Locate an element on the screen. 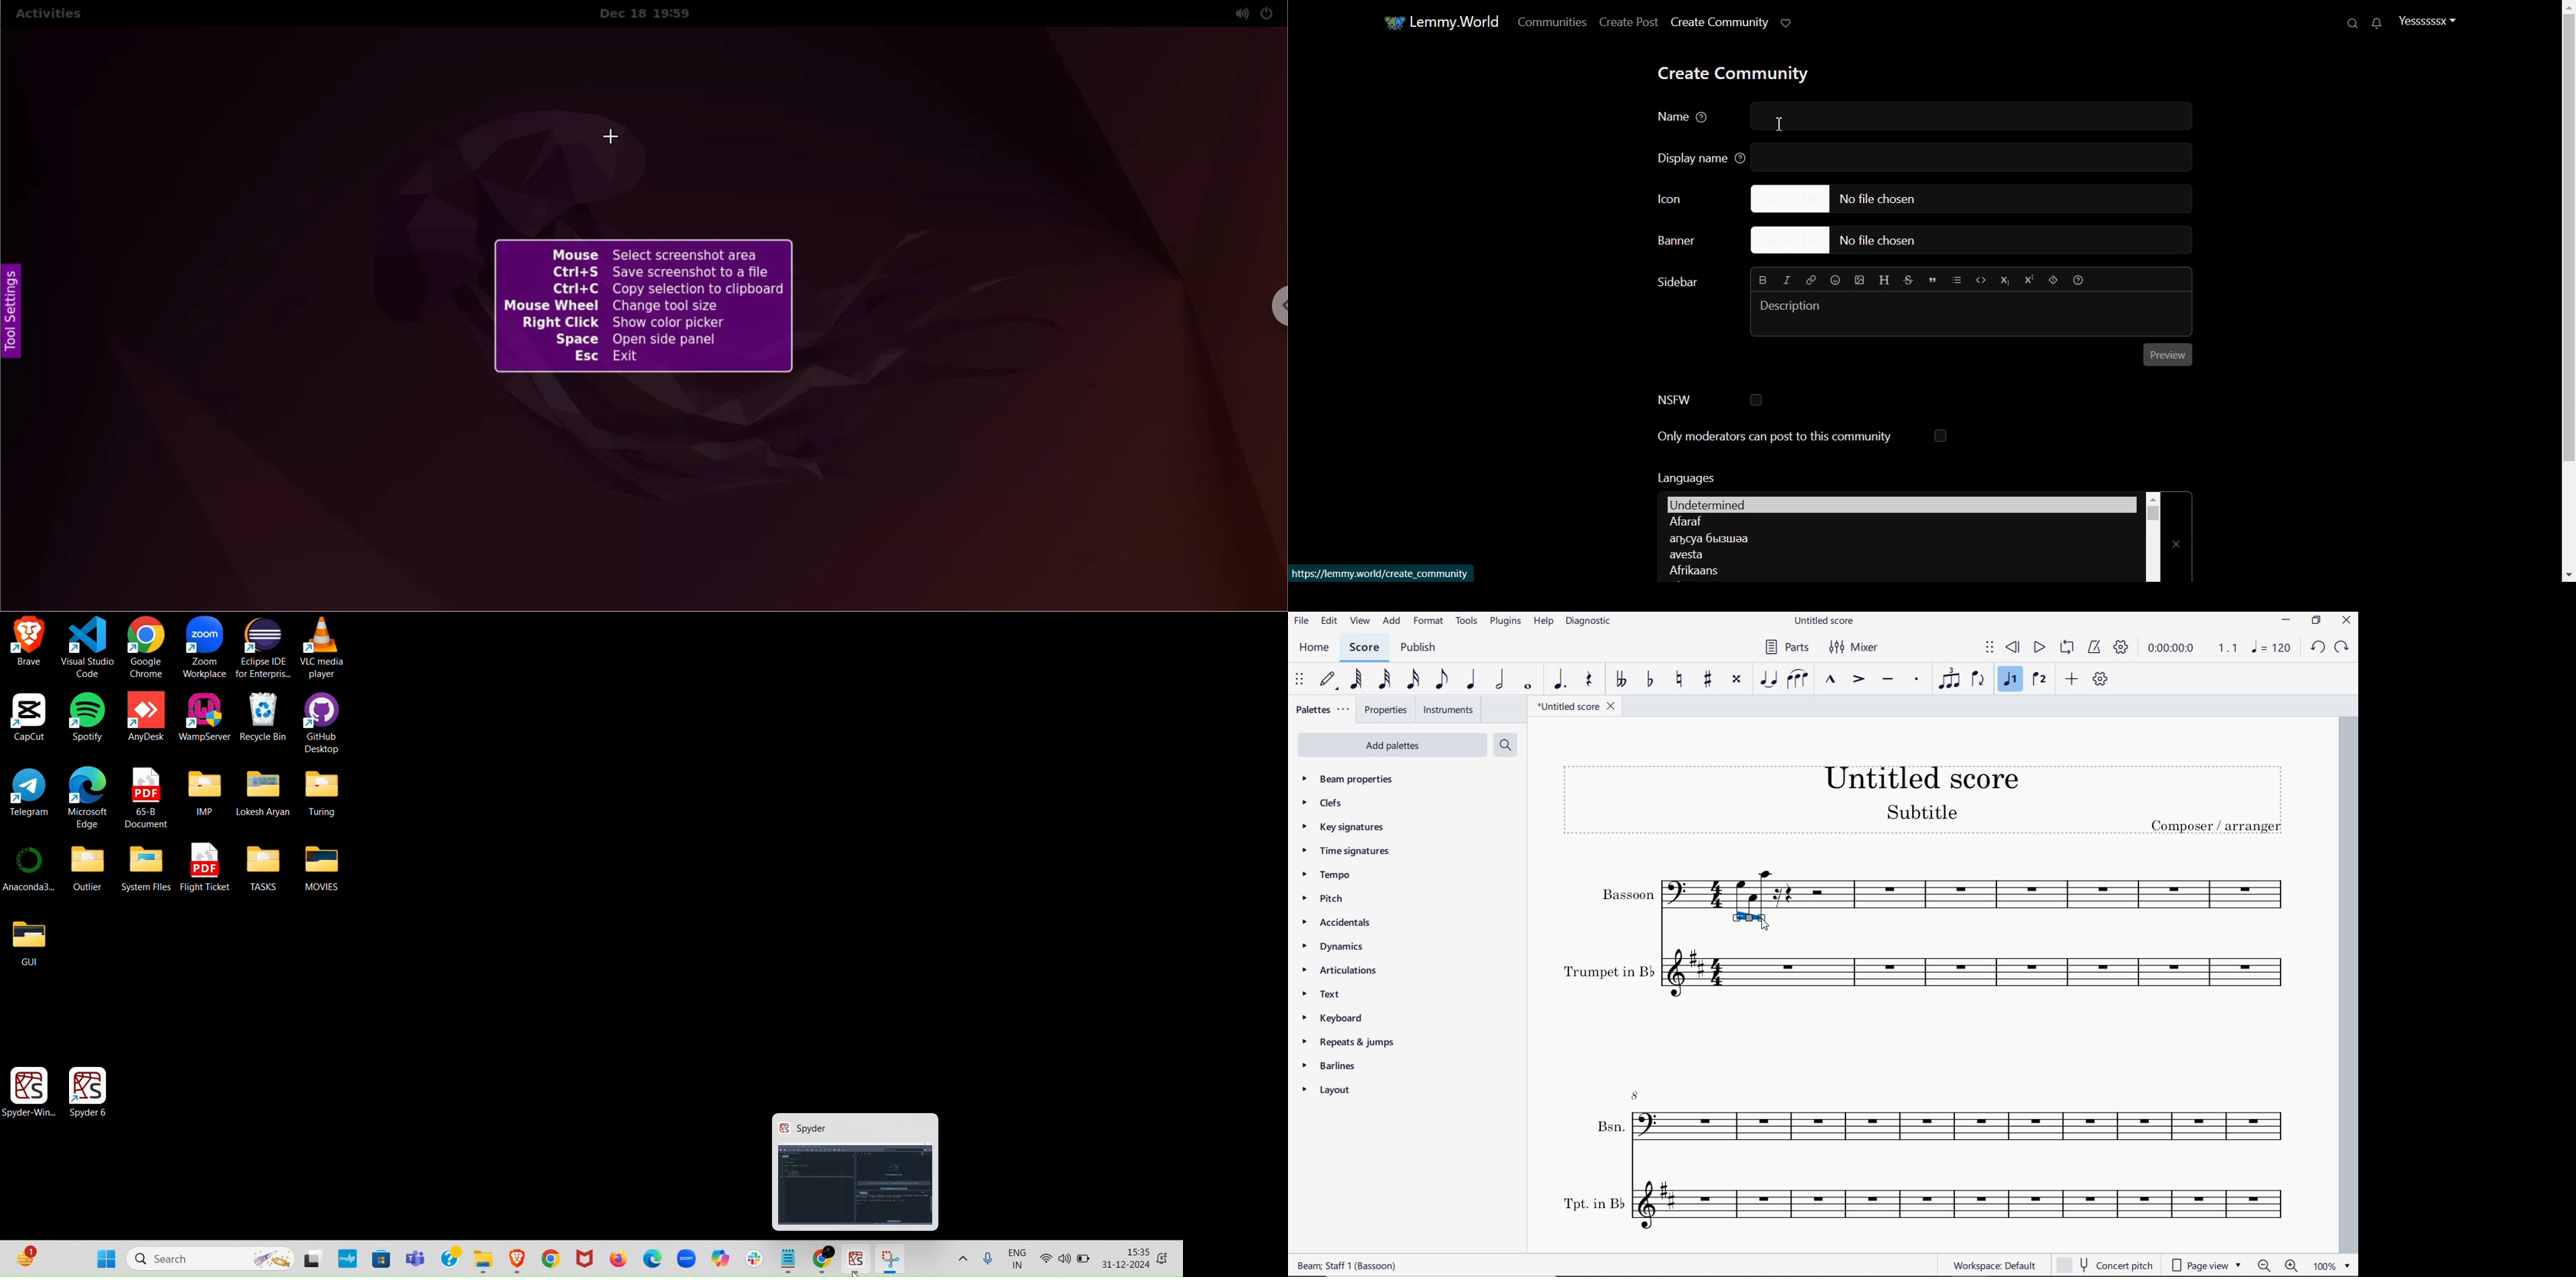 This screenshot has width=2576, height=1288. Name is located at coordinates (1691, 115).